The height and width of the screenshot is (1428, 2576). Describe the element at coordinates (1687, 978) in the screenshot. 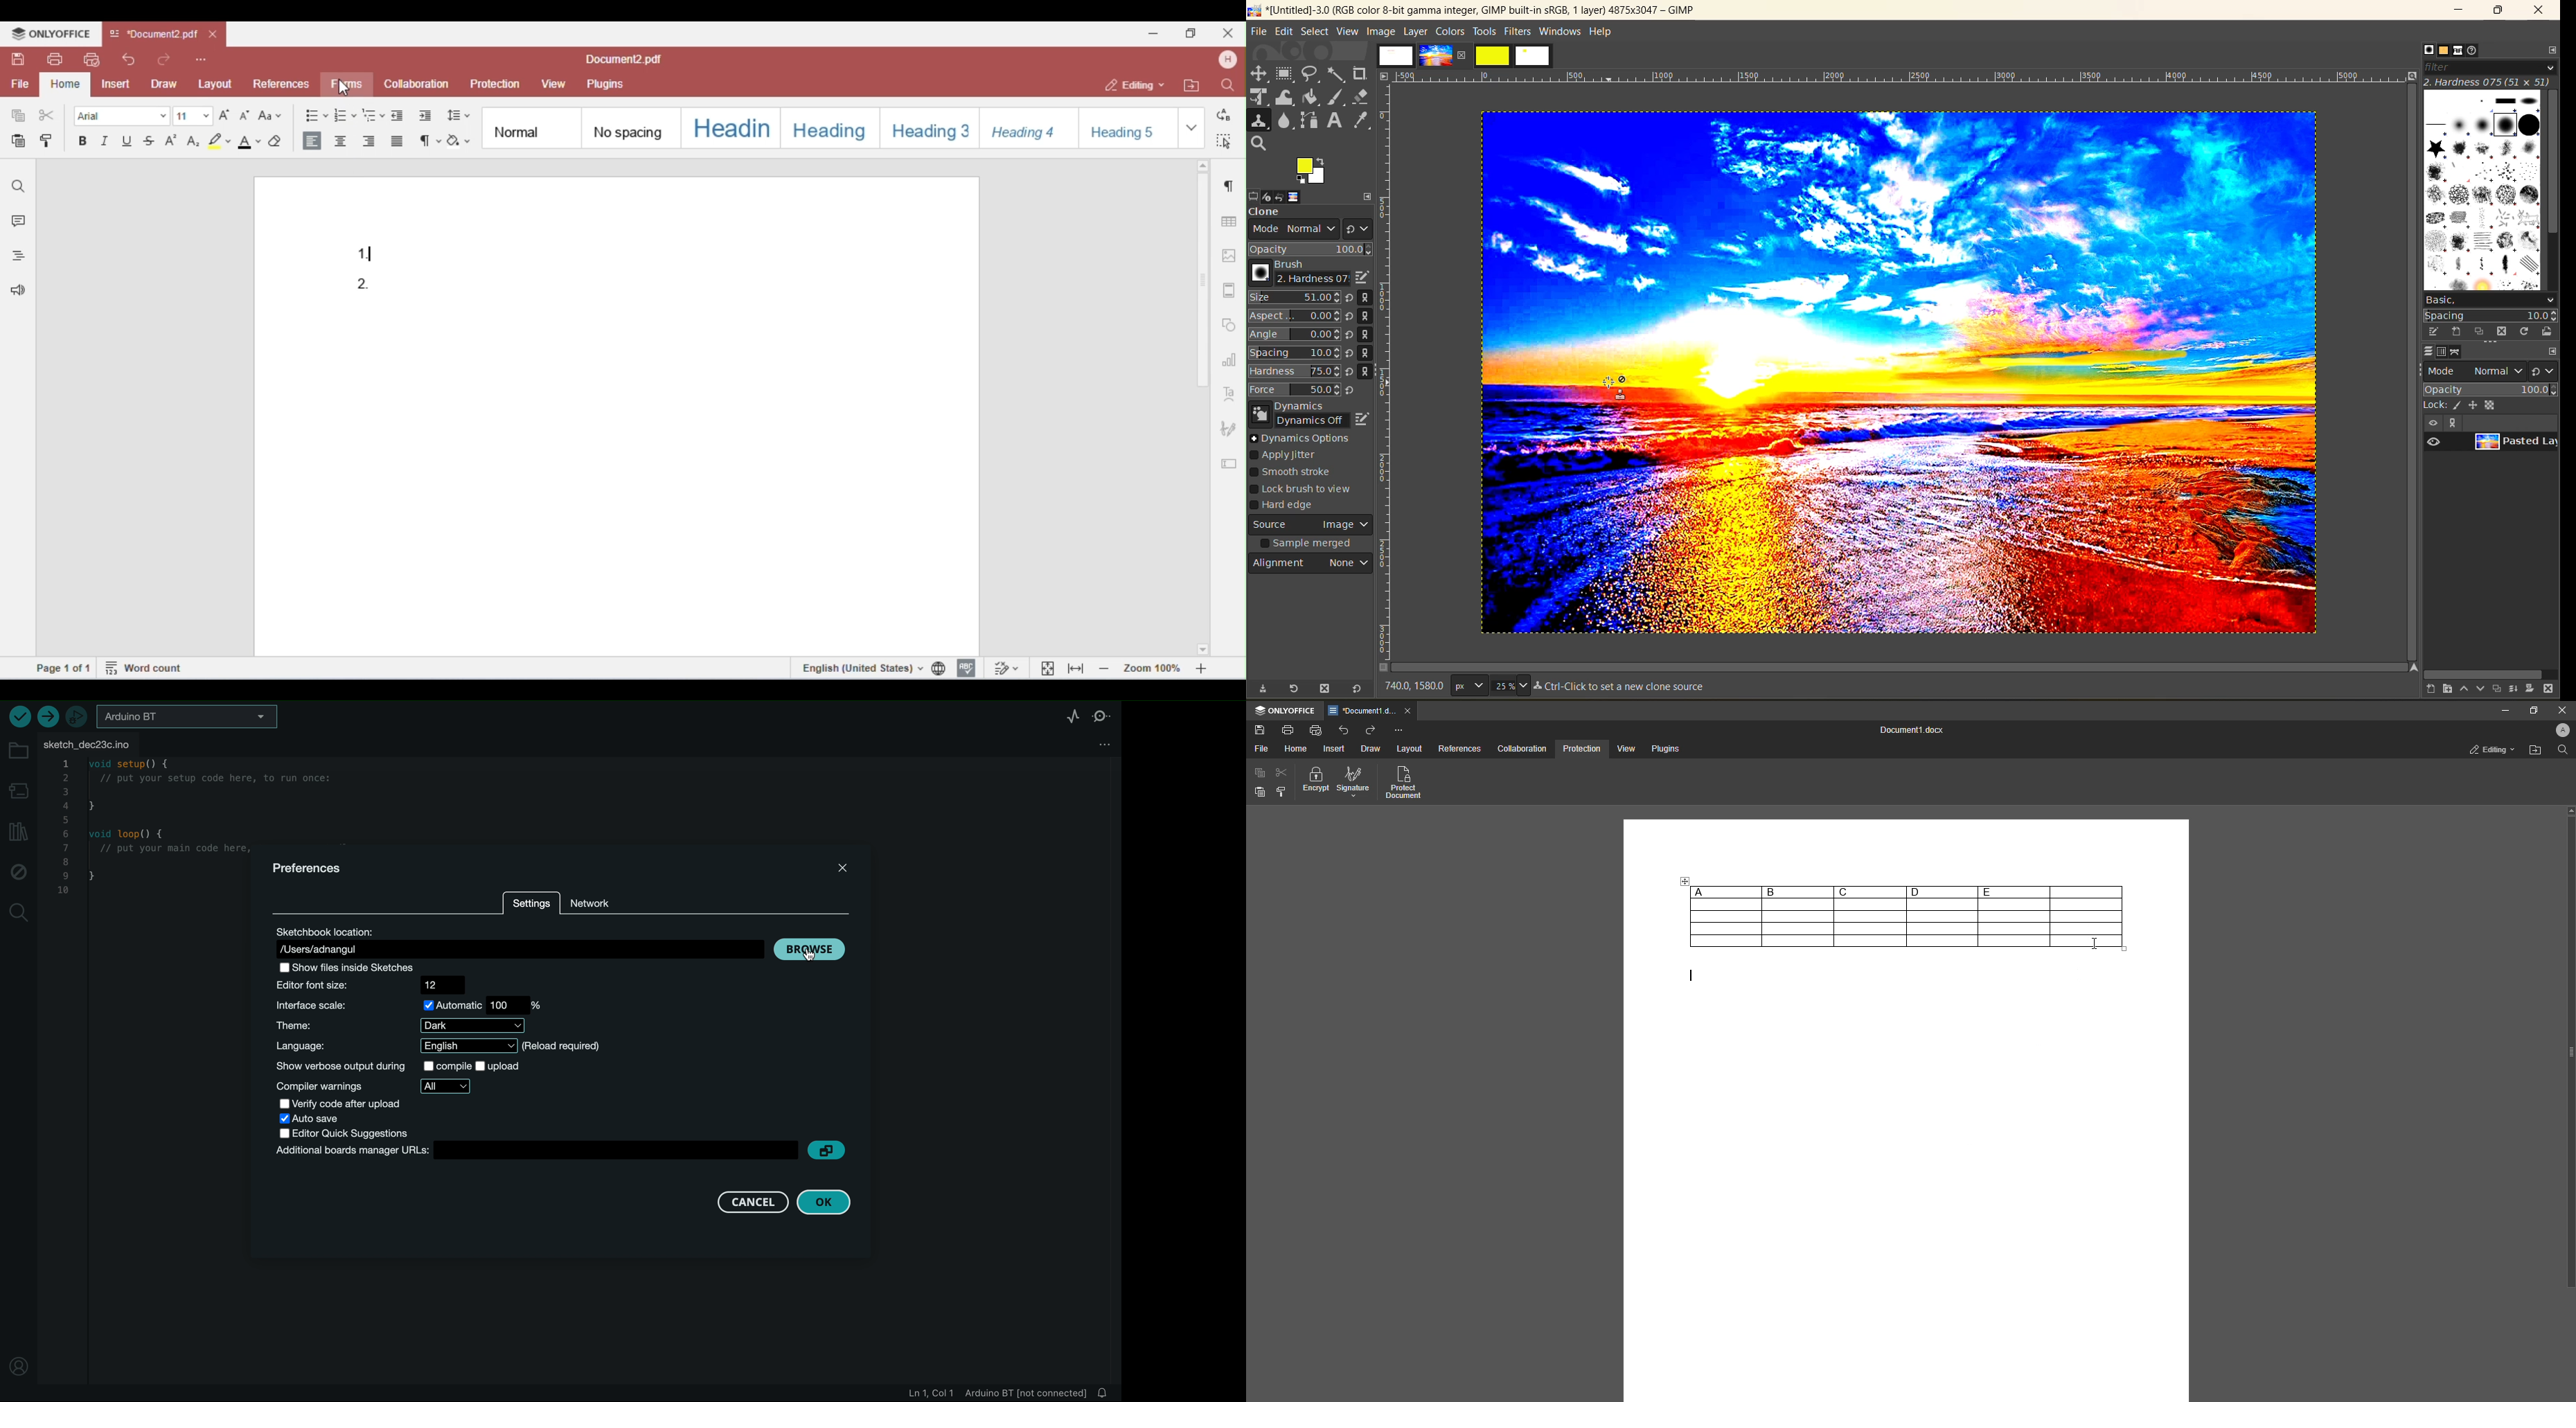

I see `Typing Position` at that location.